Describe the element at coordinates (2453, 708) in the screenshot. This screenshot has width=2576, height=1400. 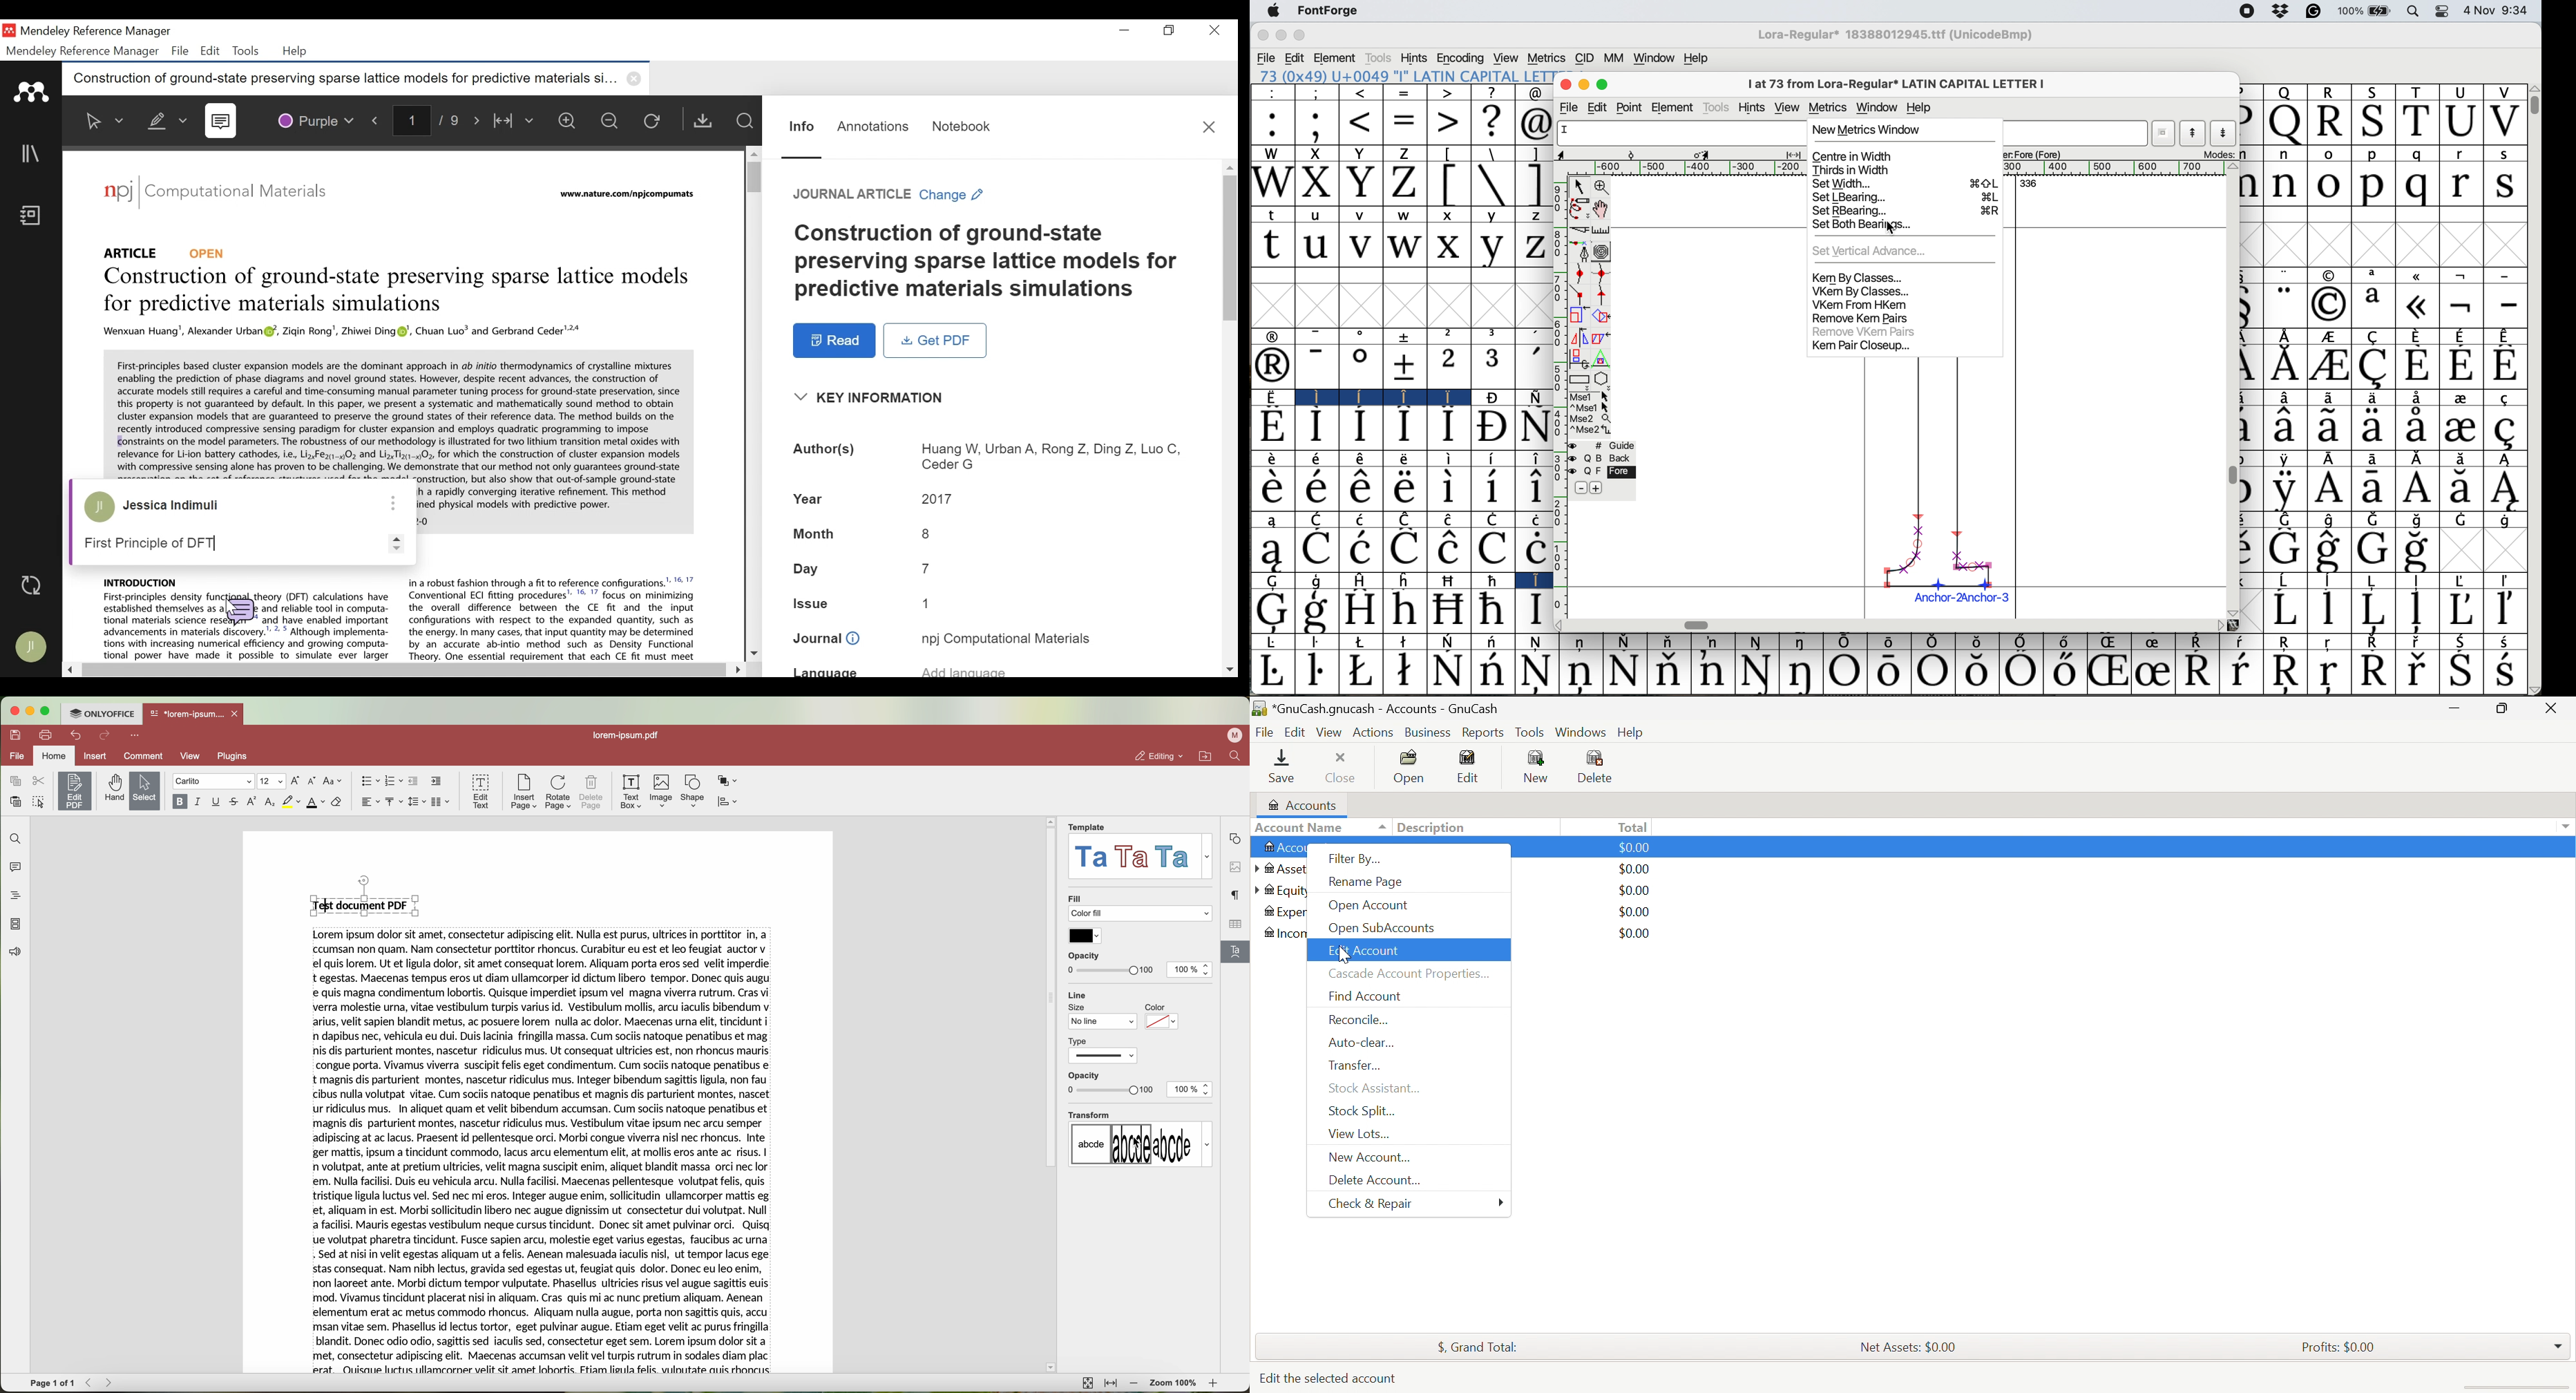
I see `Minimize` at that location.